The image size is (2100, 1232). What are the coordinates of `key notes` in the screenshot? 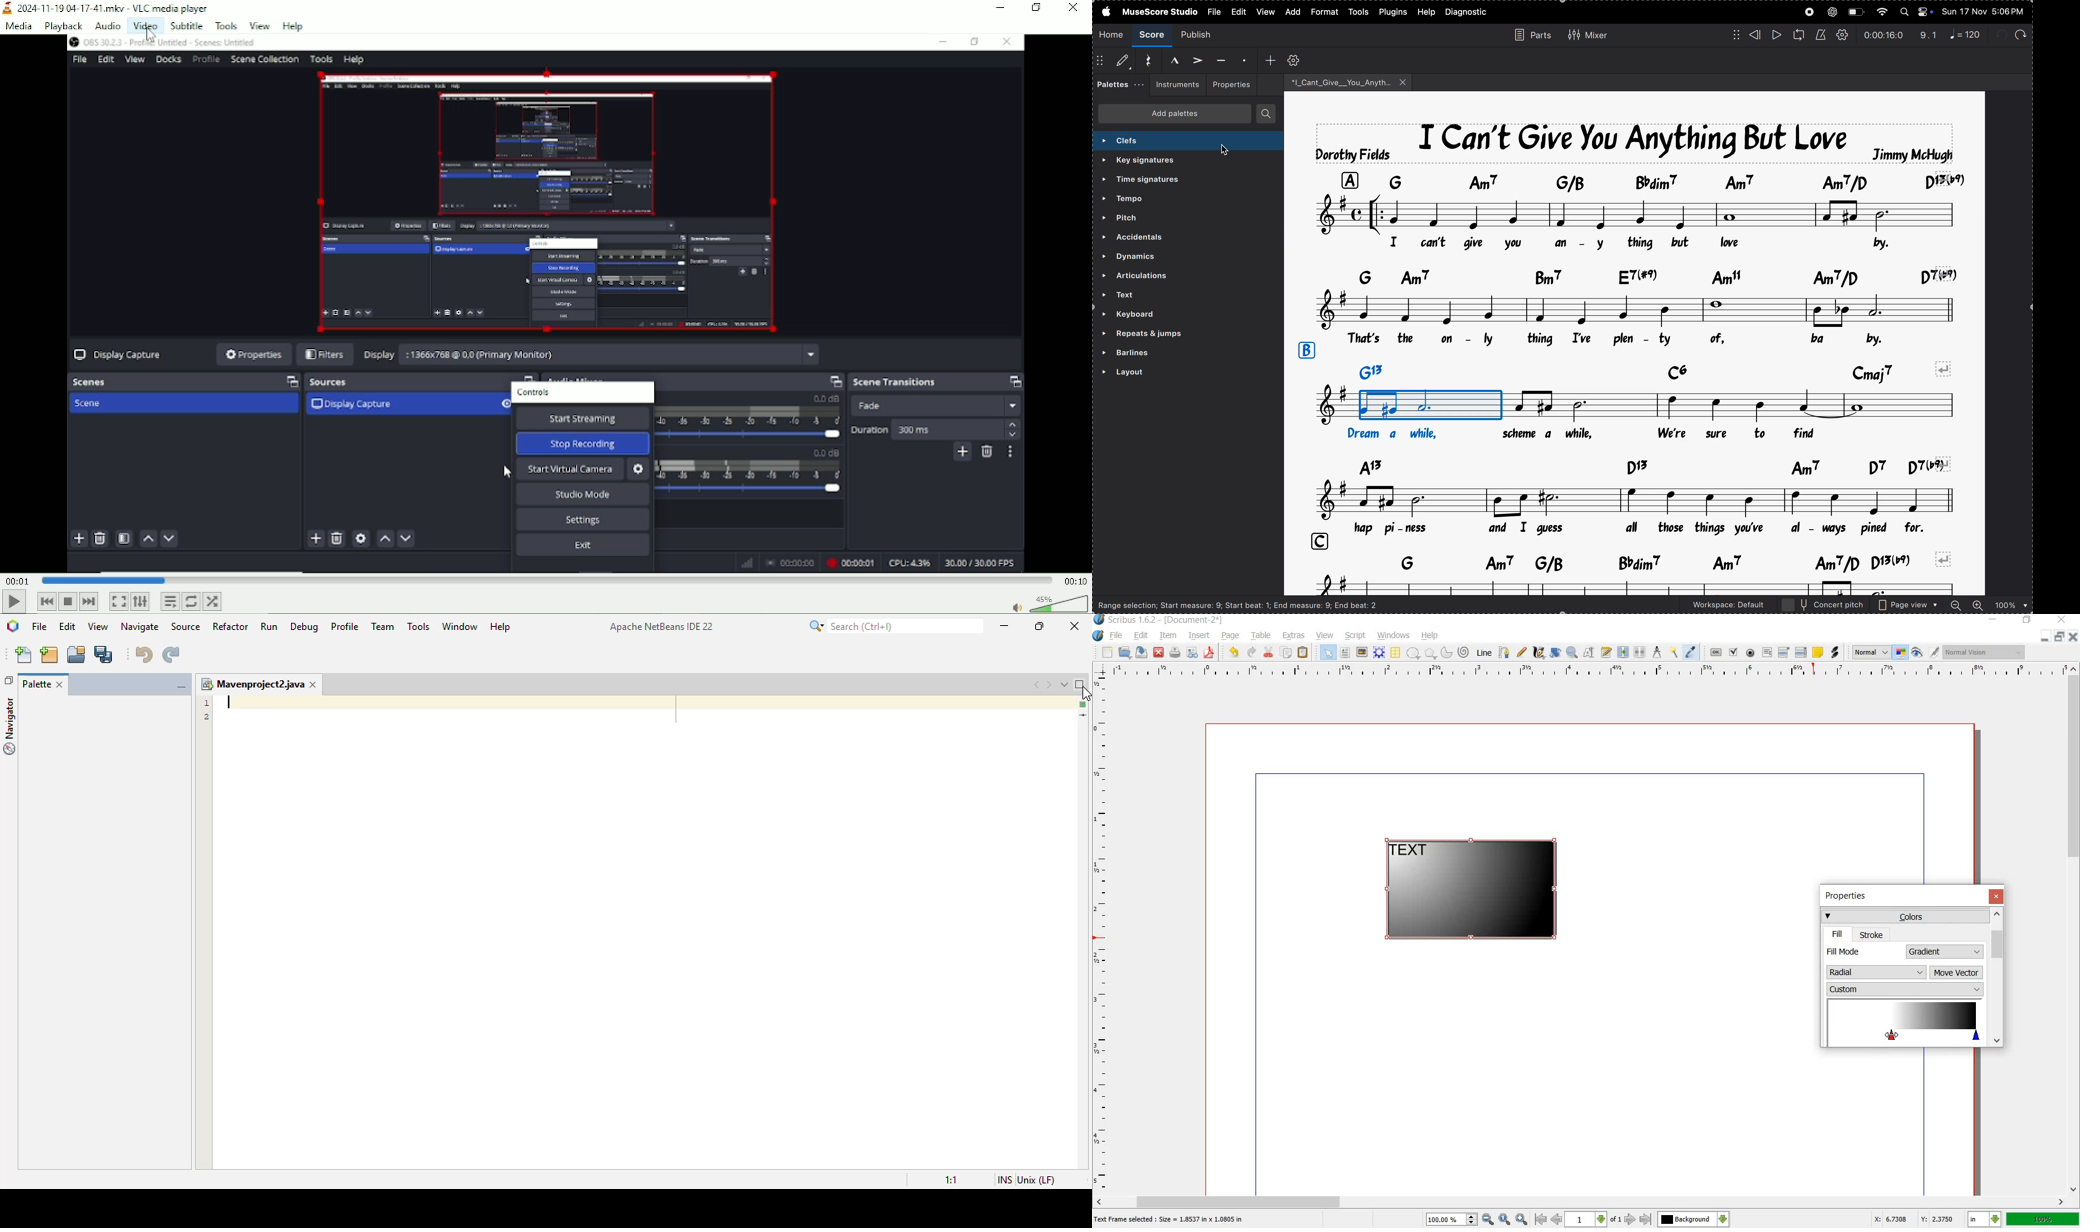 It's located at (1640, 466).